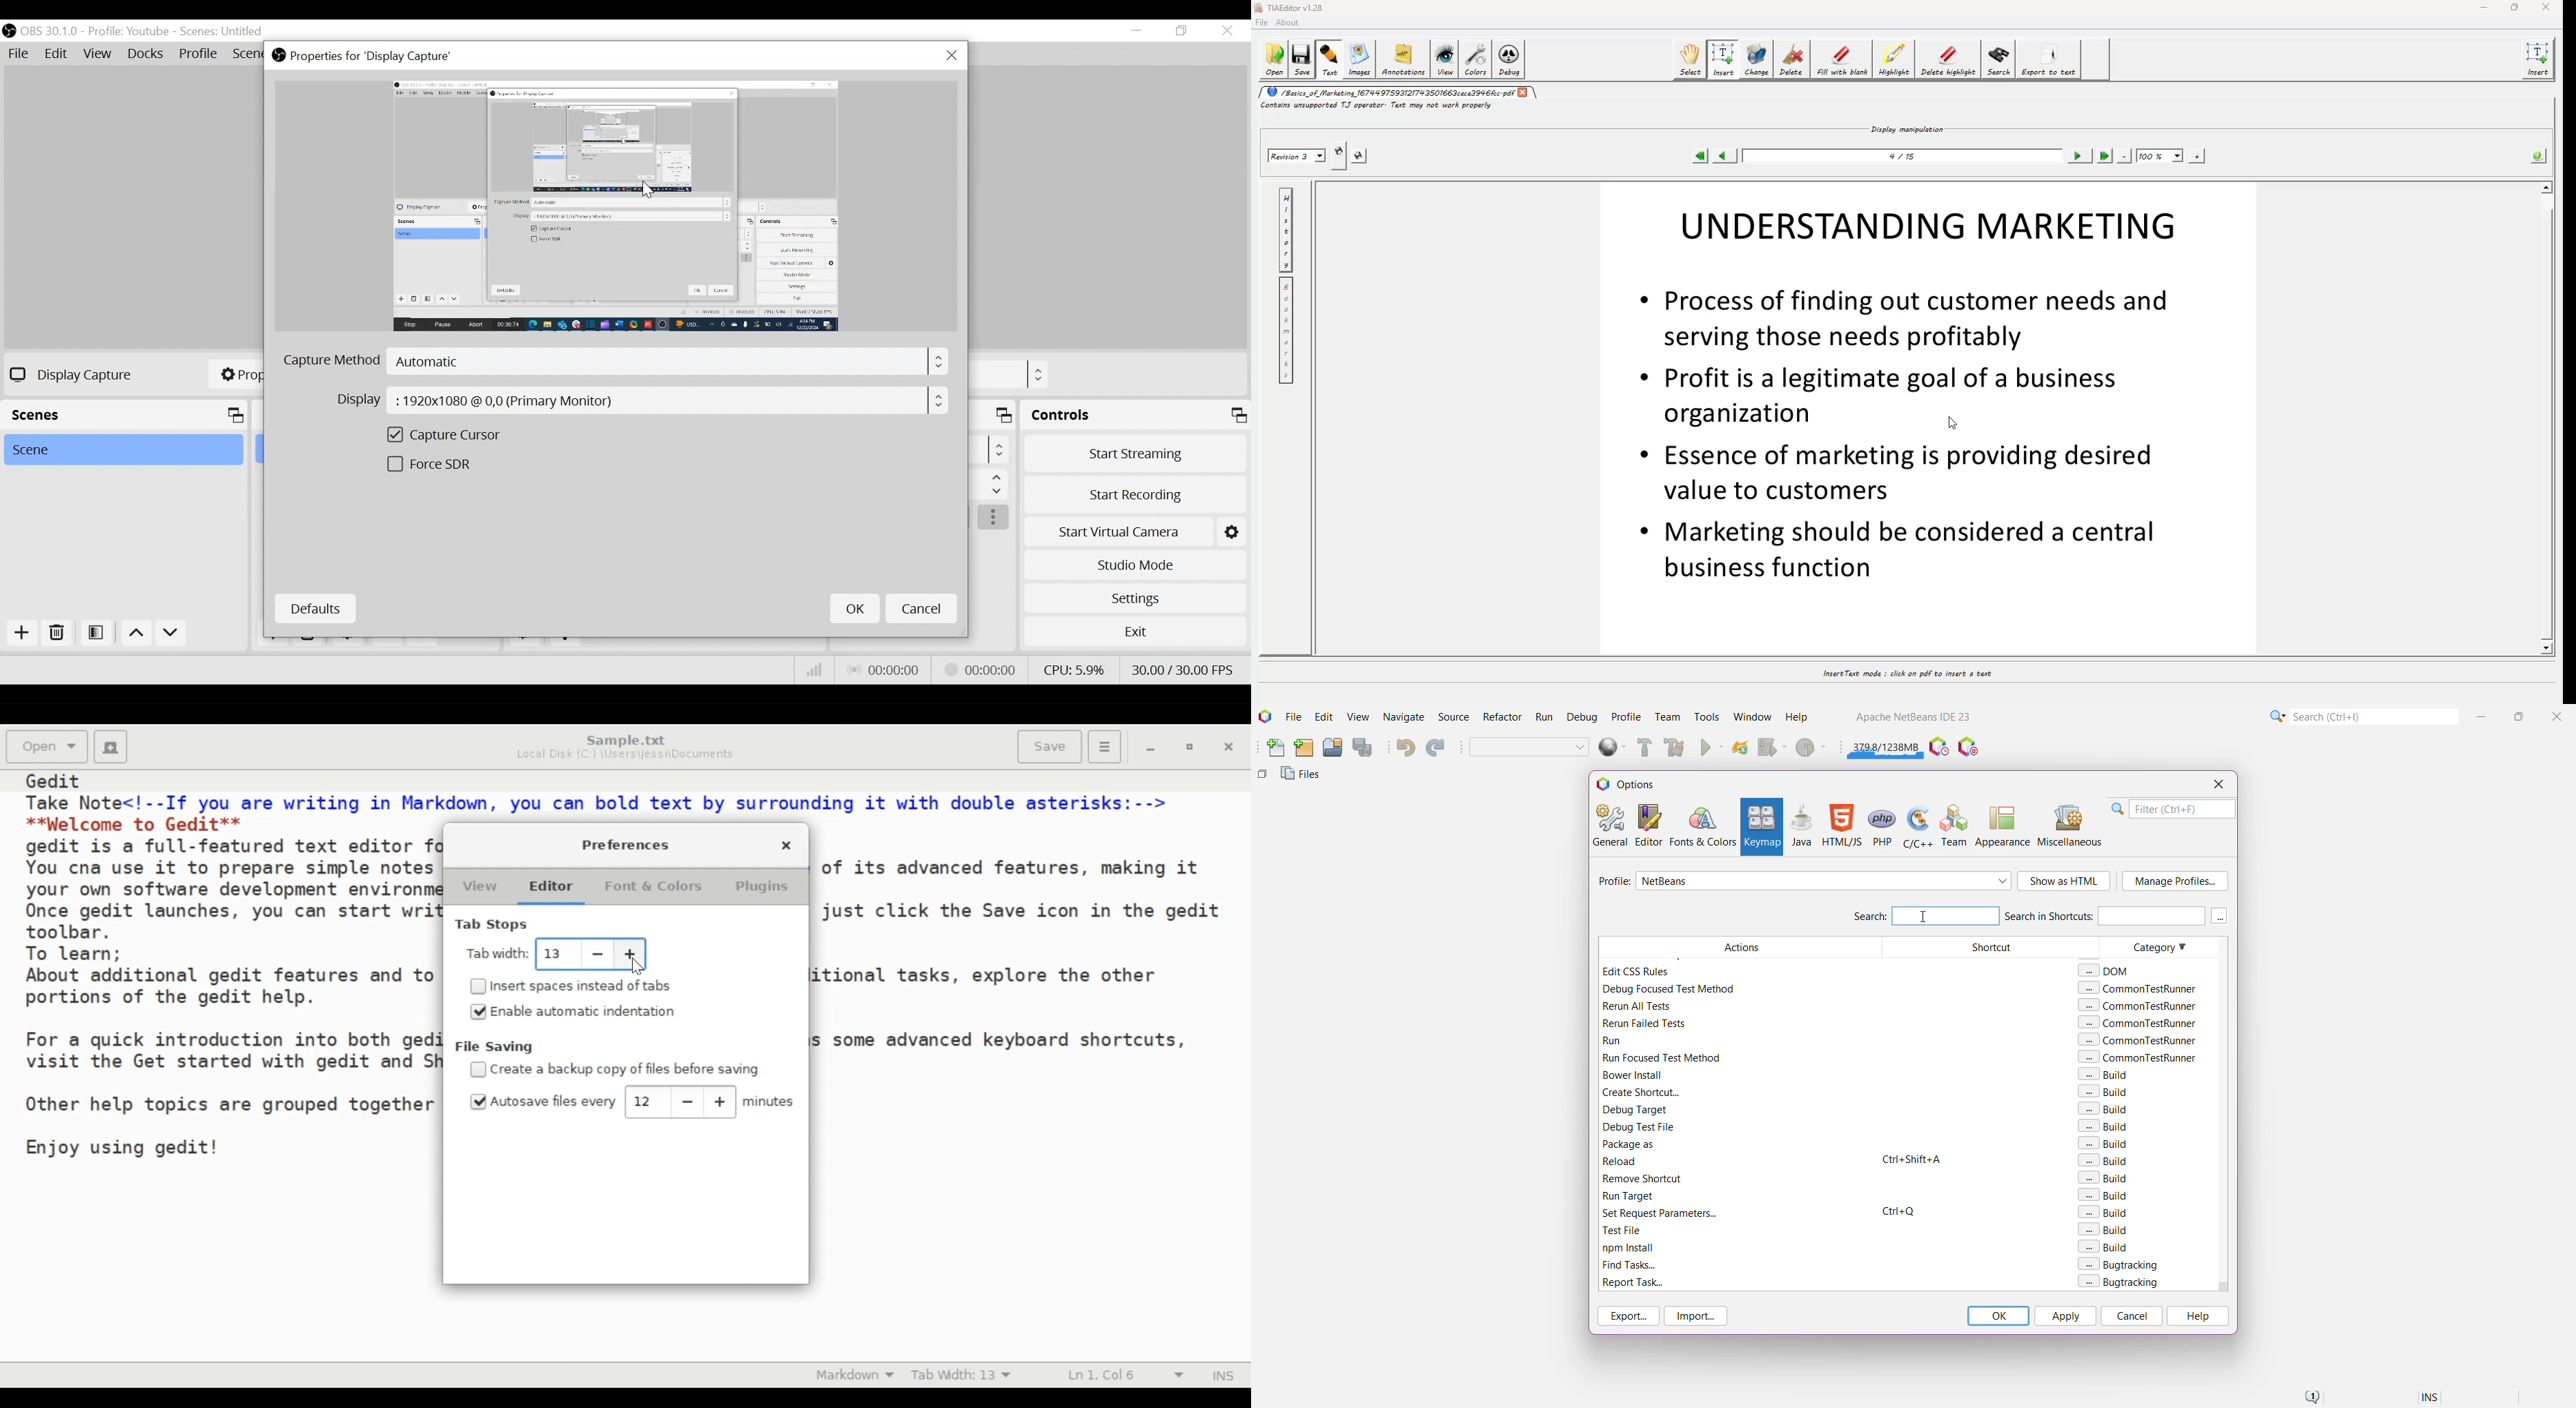 This screenshot has height=1428, width=2576. I want to click on Close, so click(1229, 32).